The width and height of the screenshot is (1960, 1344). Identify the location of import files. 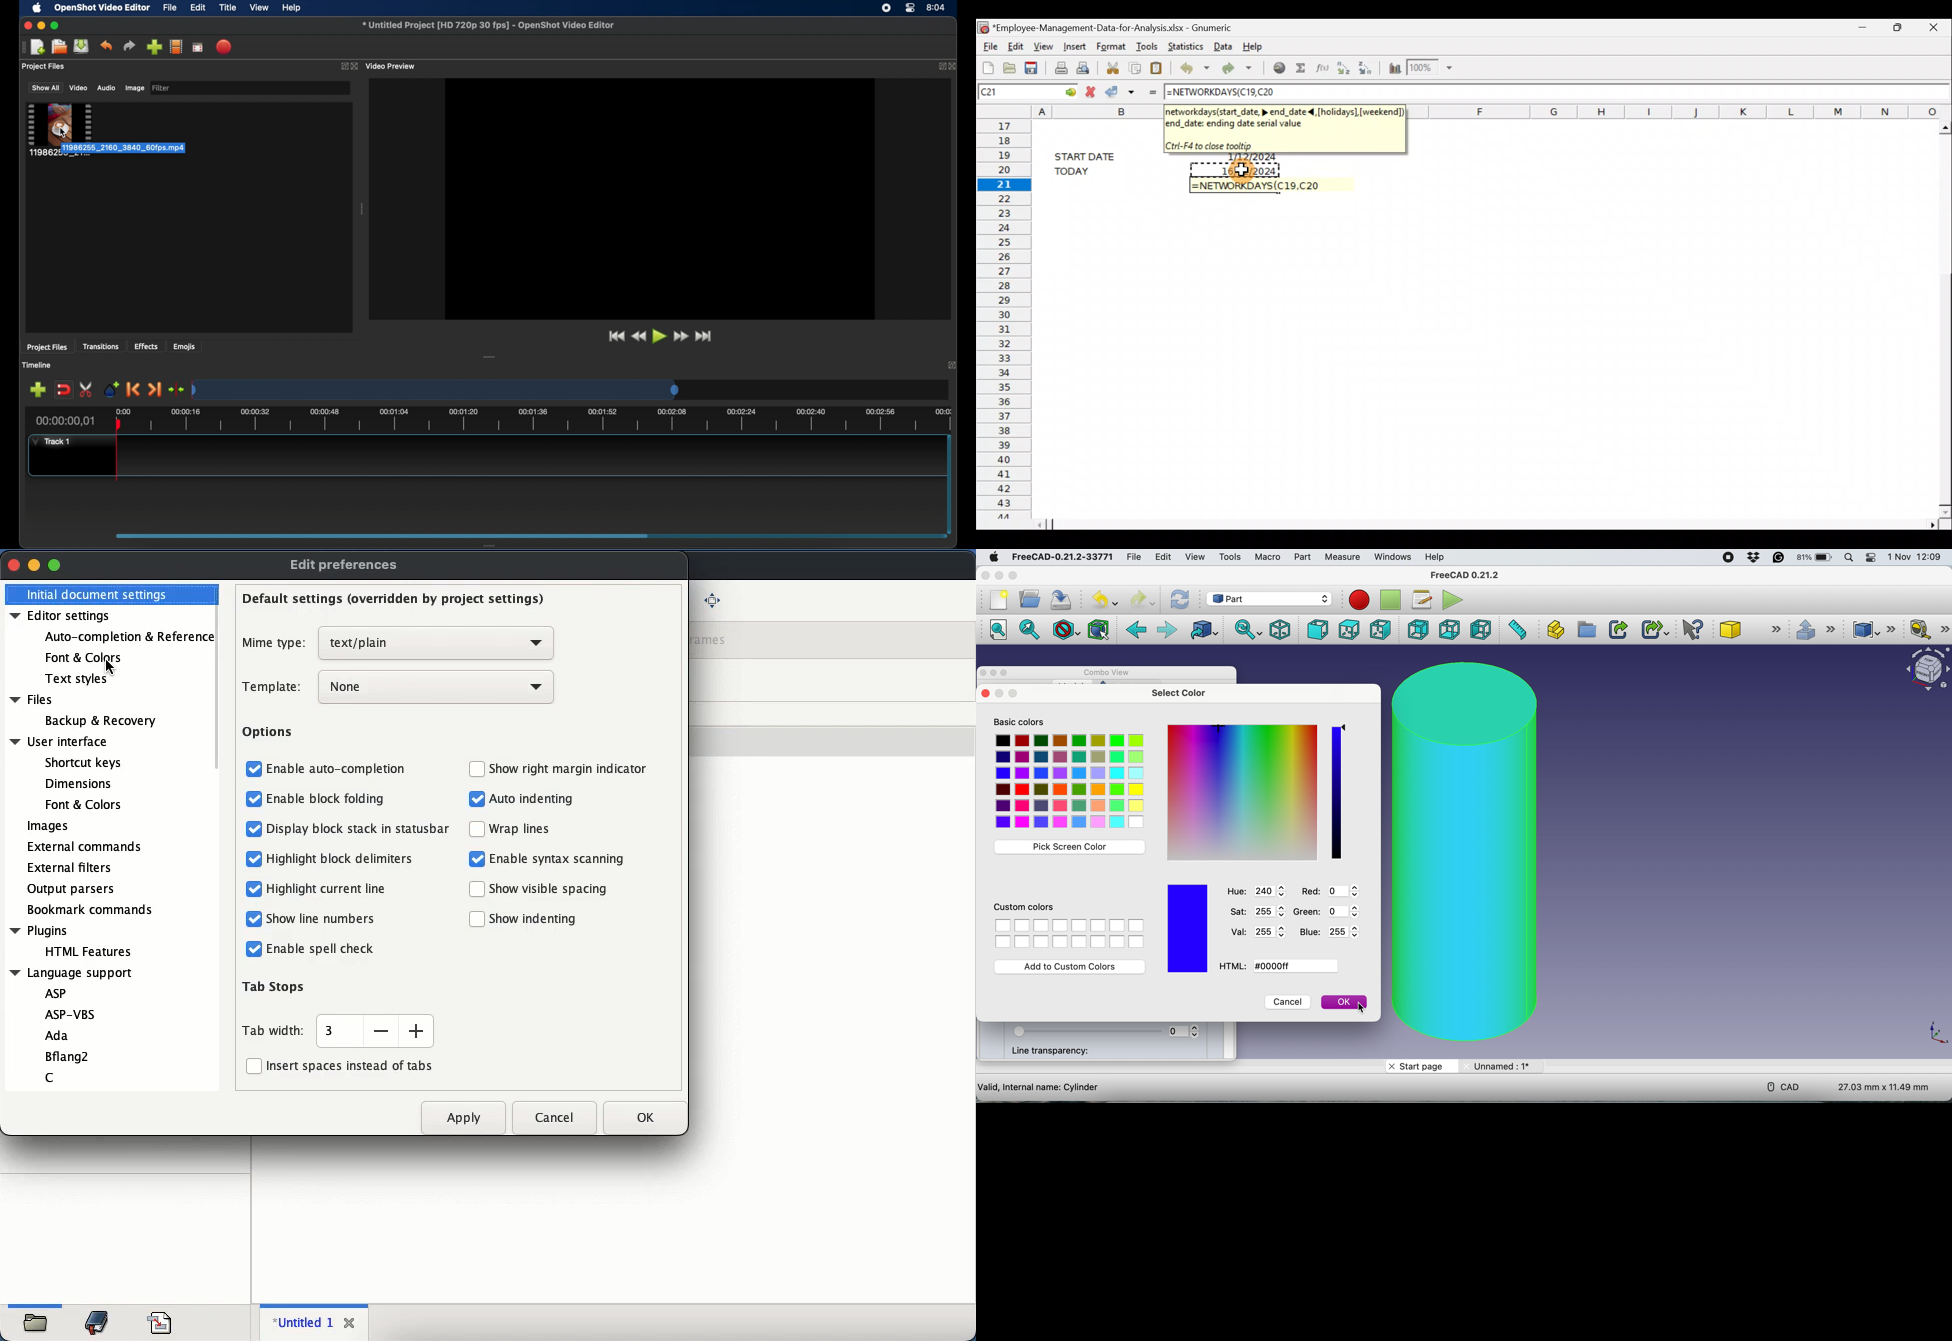
(154, 47).